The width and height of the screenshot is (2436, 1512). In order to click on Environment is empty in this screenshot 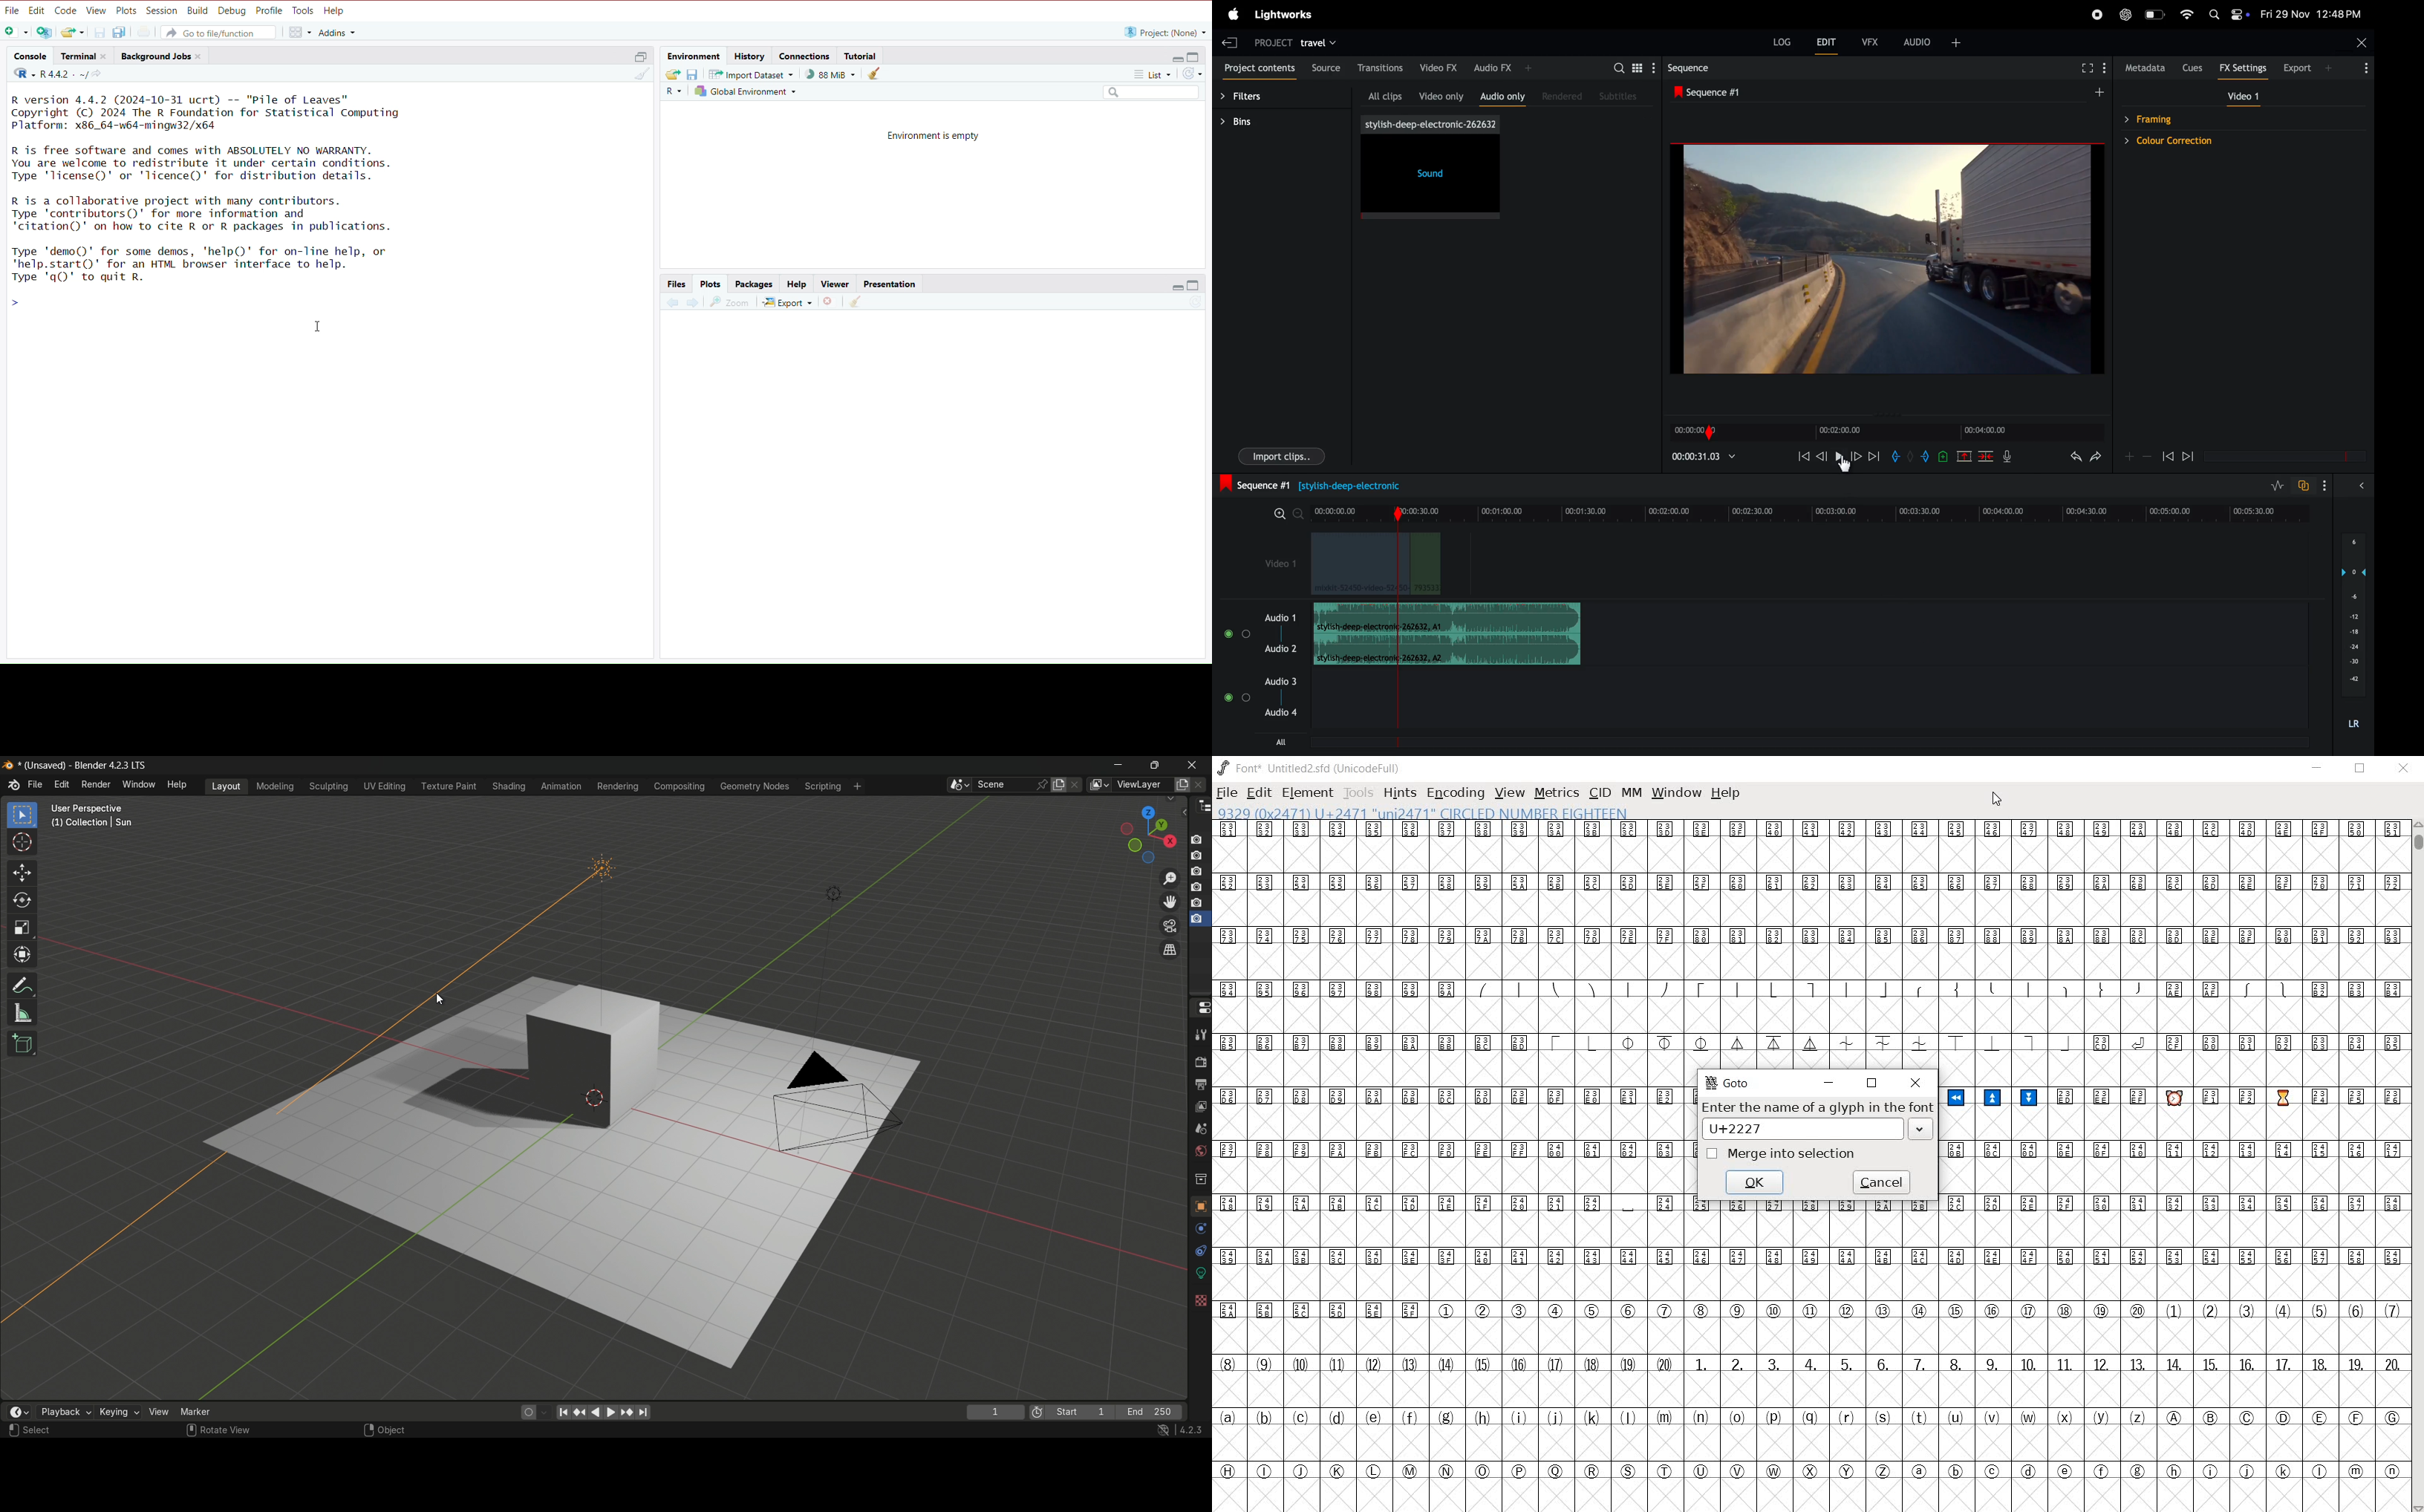, I will do `click(935, 135)`.